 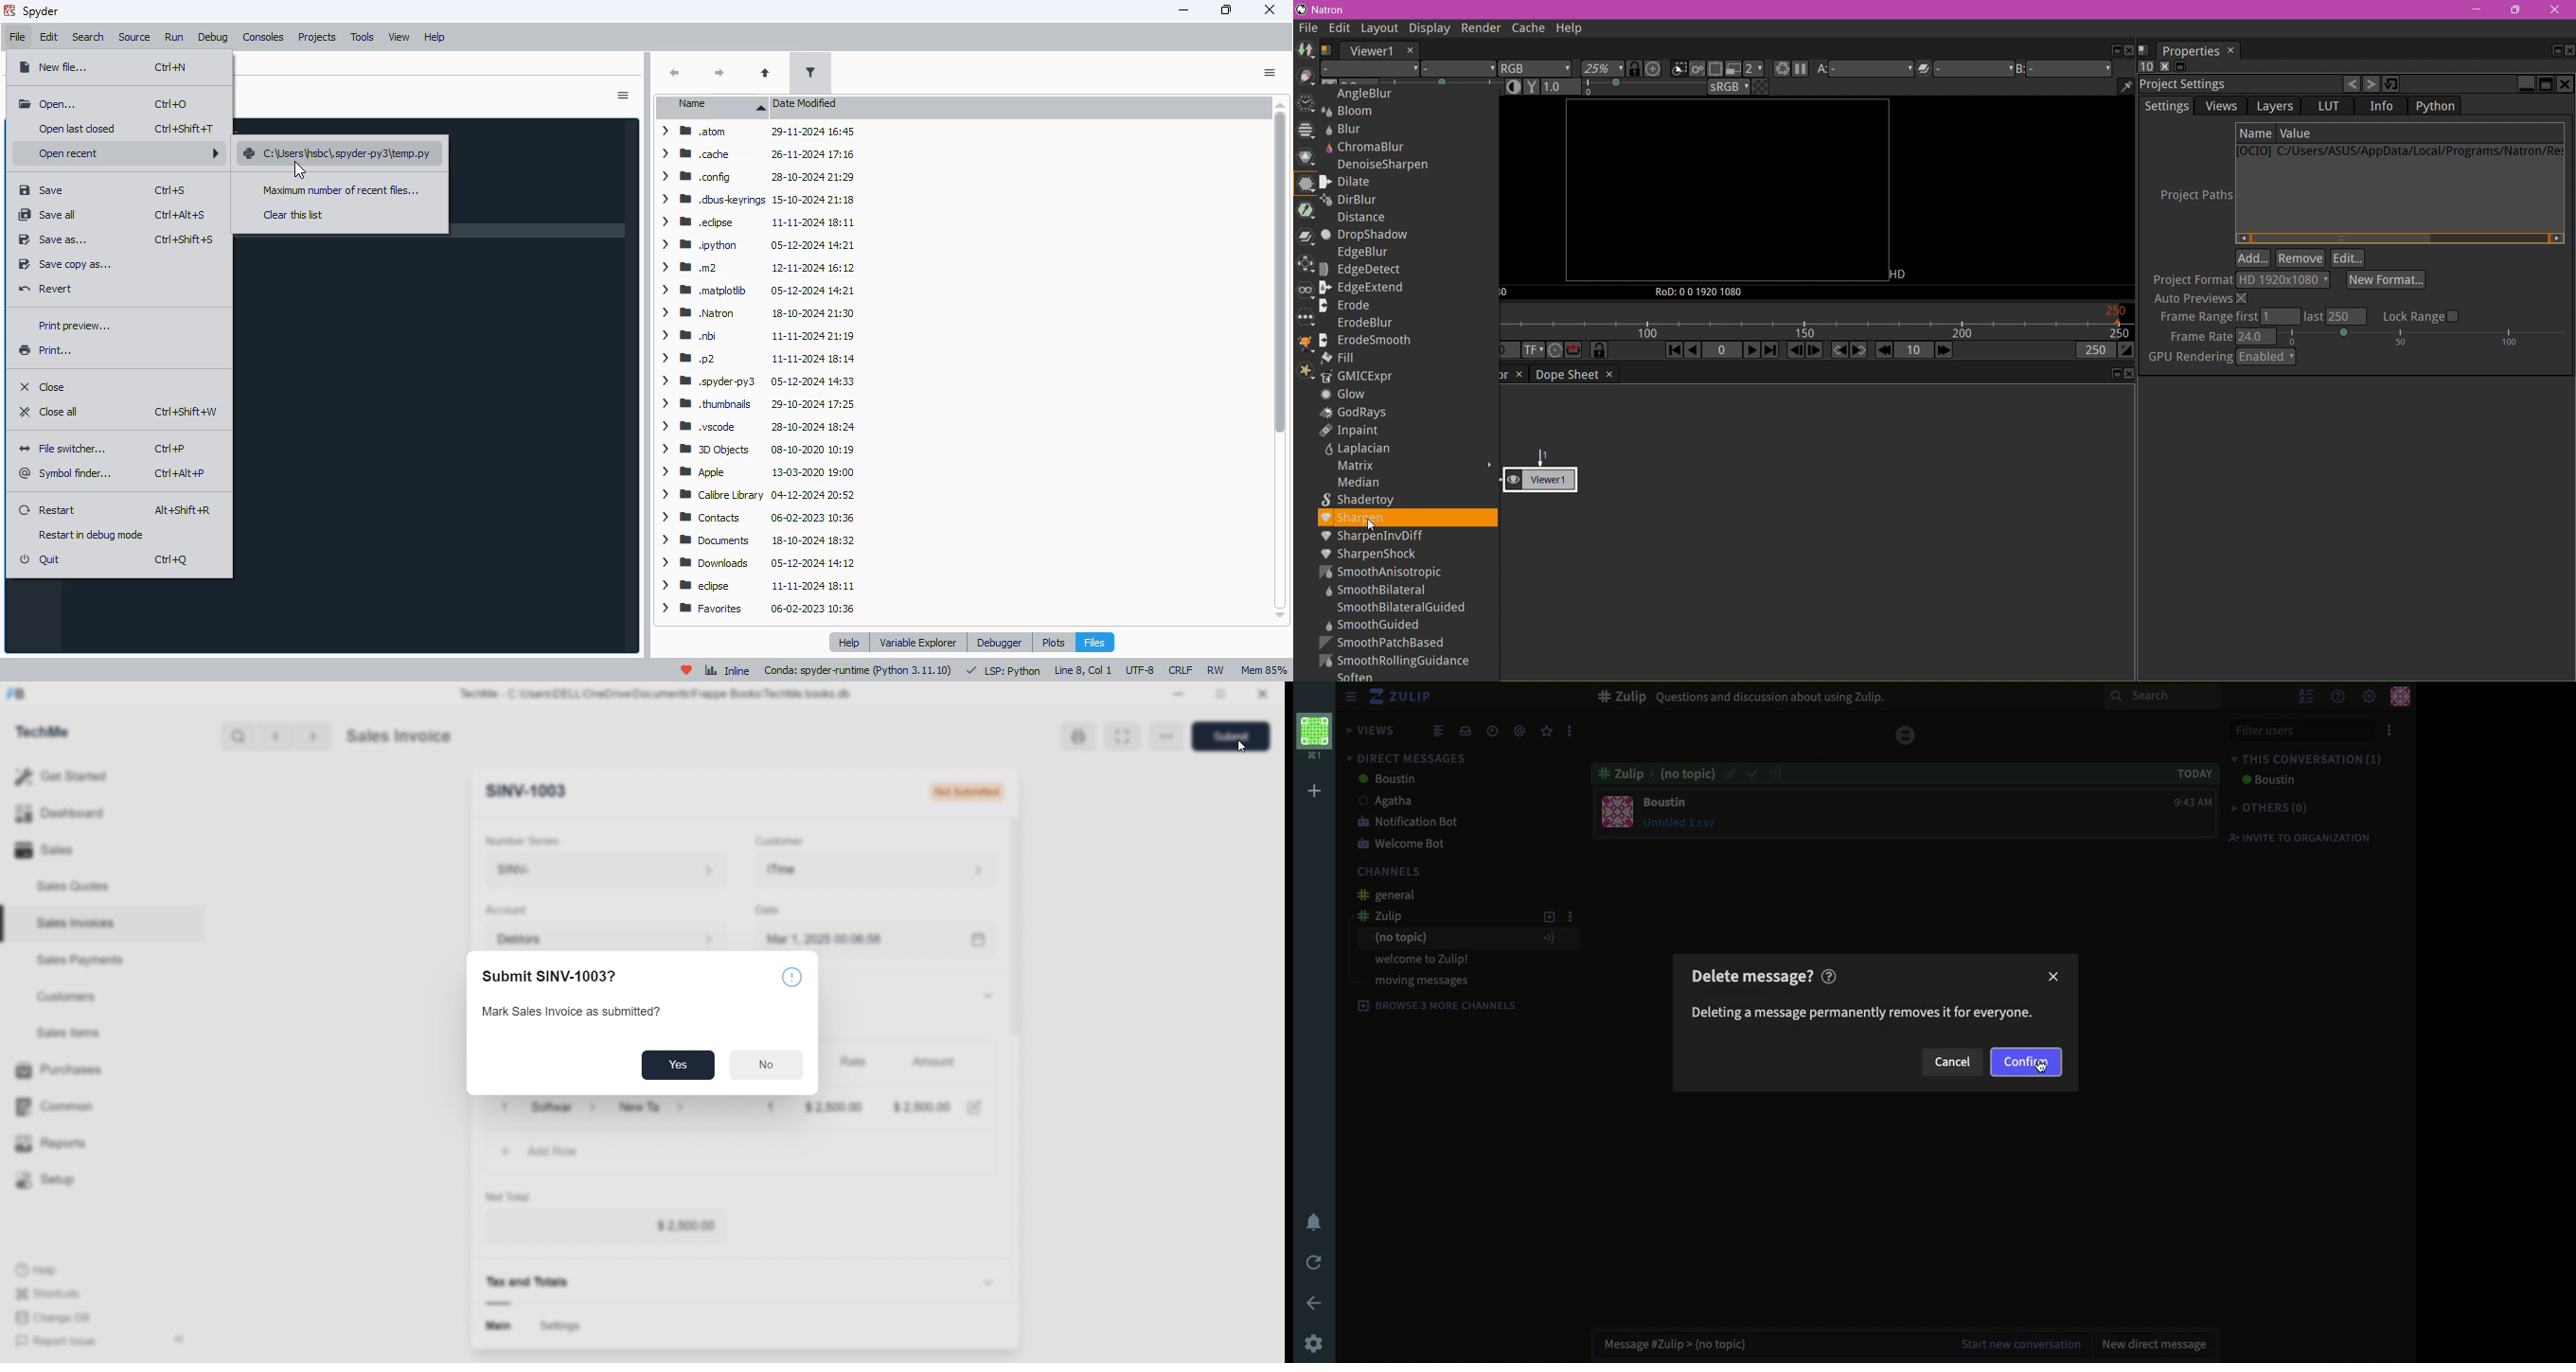 I want to click on Submit SINV-1003?, so click(x=556, y=977).